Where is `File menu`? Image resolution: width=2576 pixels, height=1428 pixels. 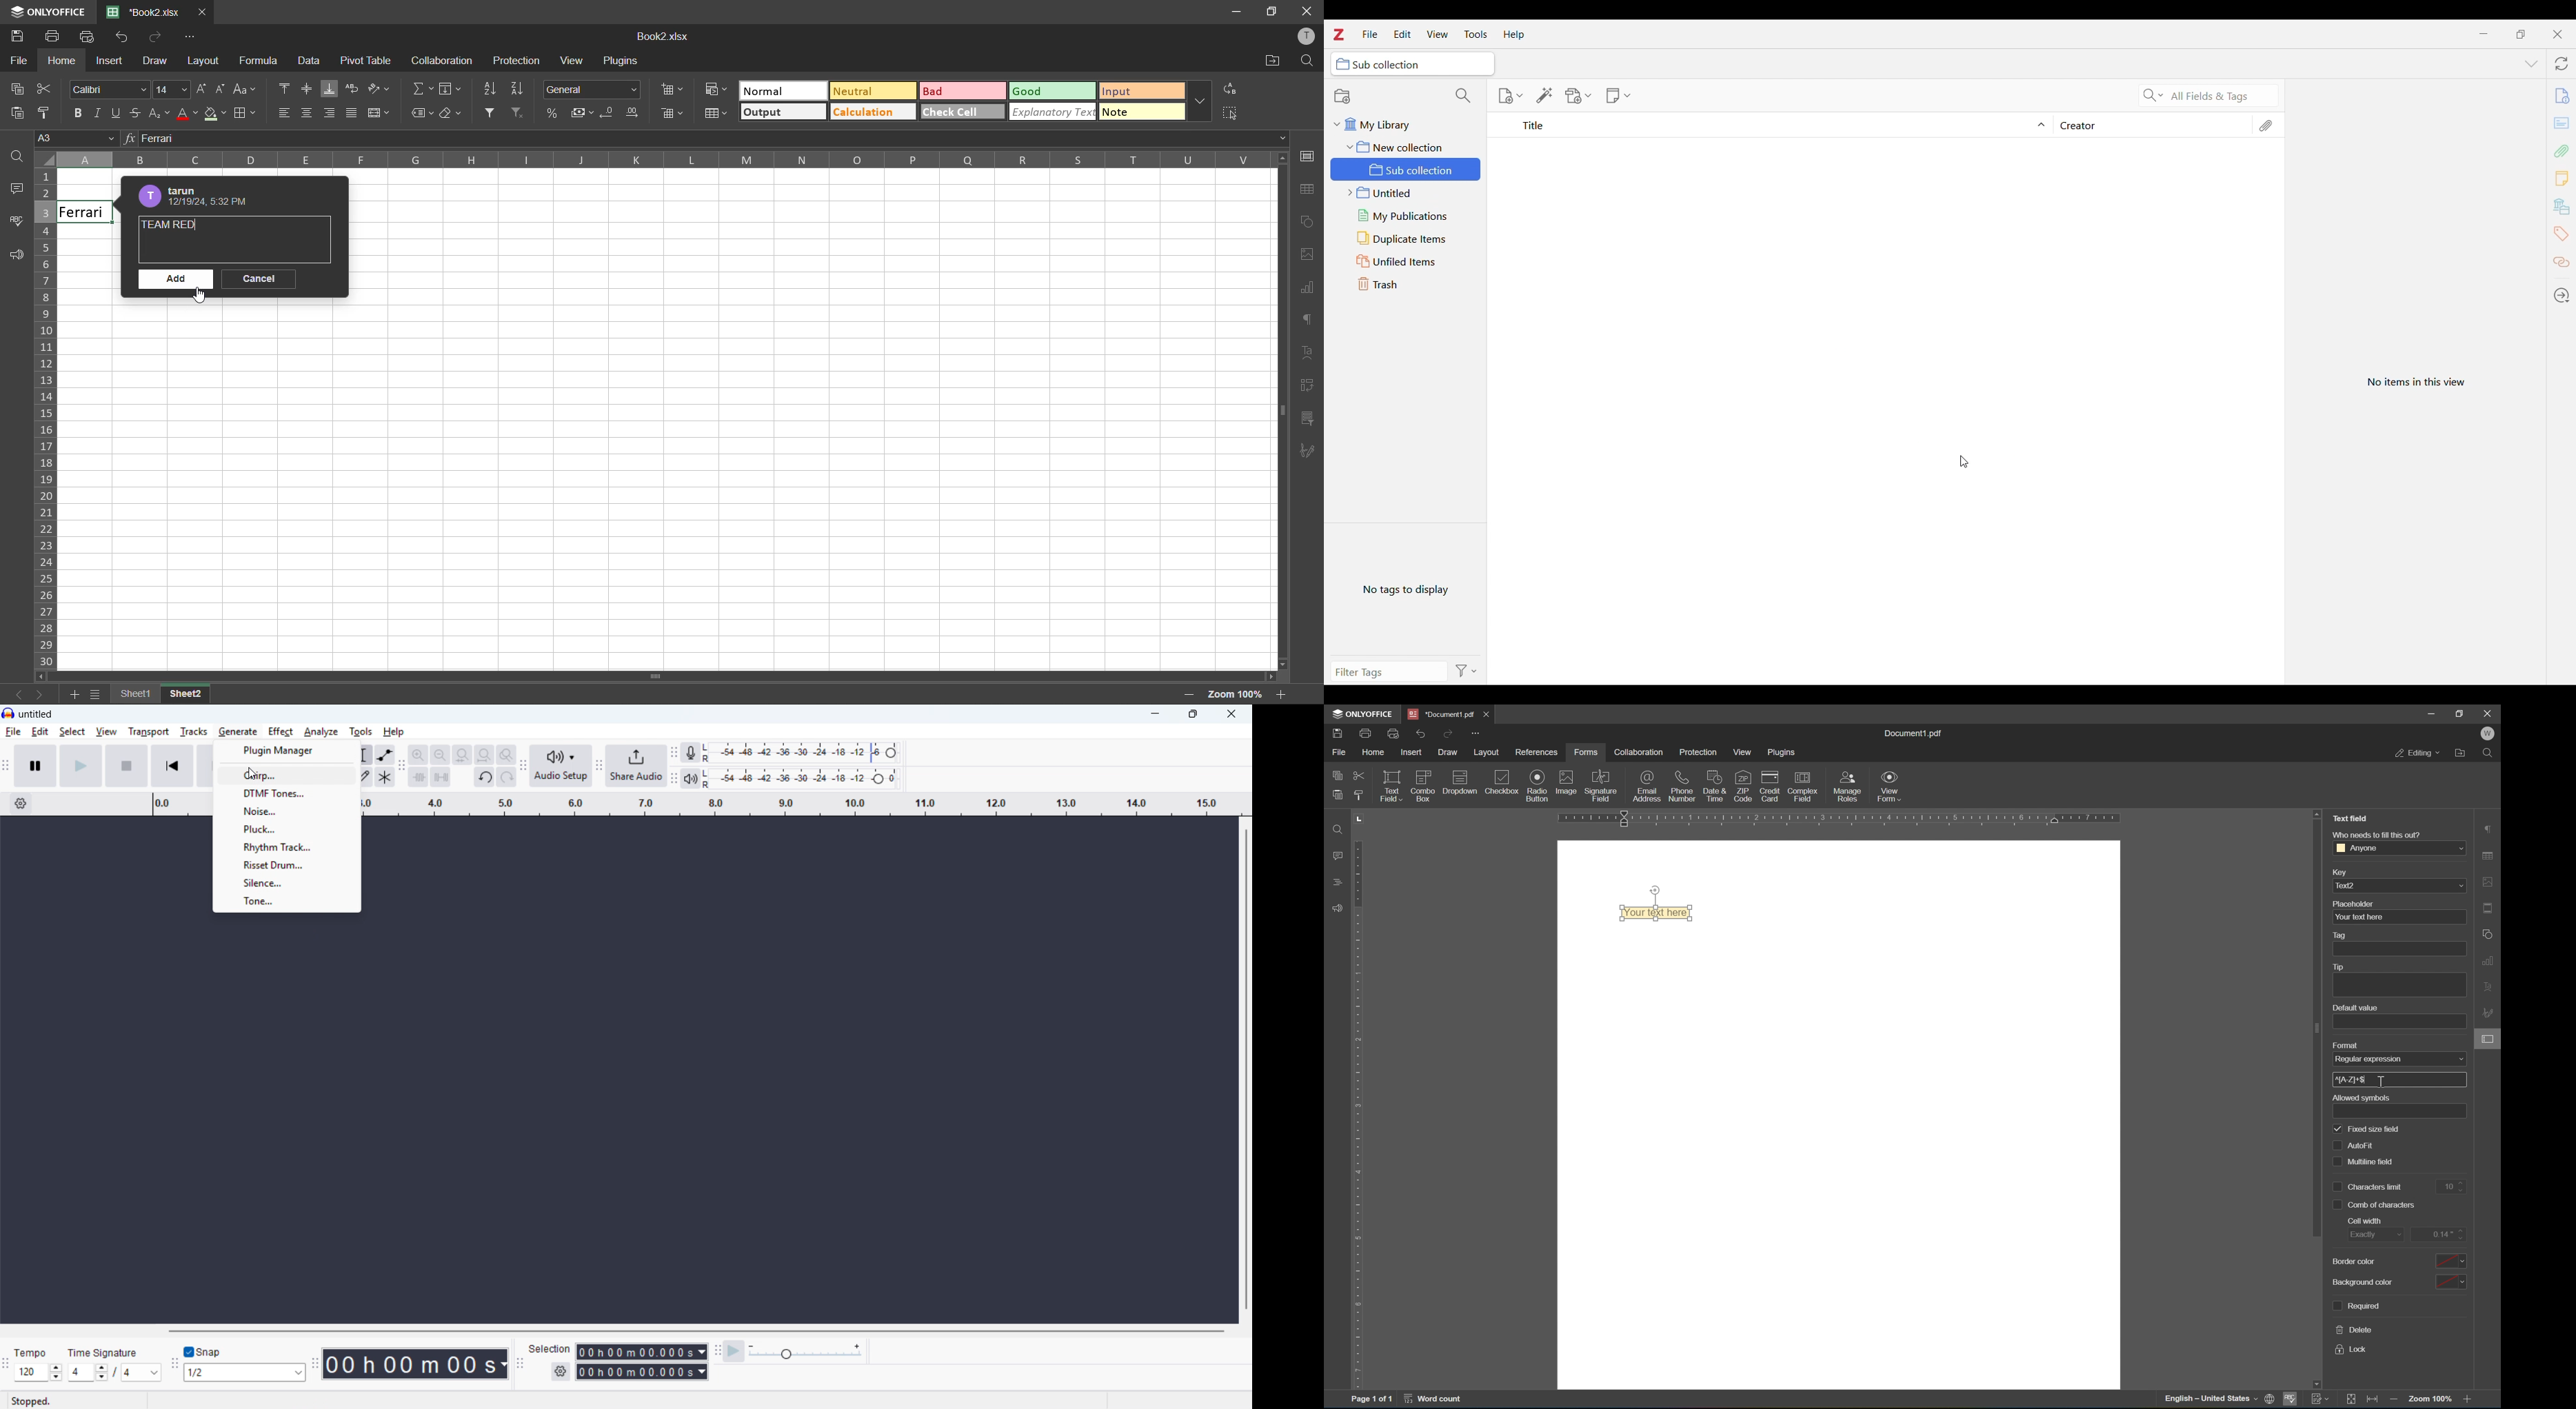
File menu is located at coordinates (1370, 34).